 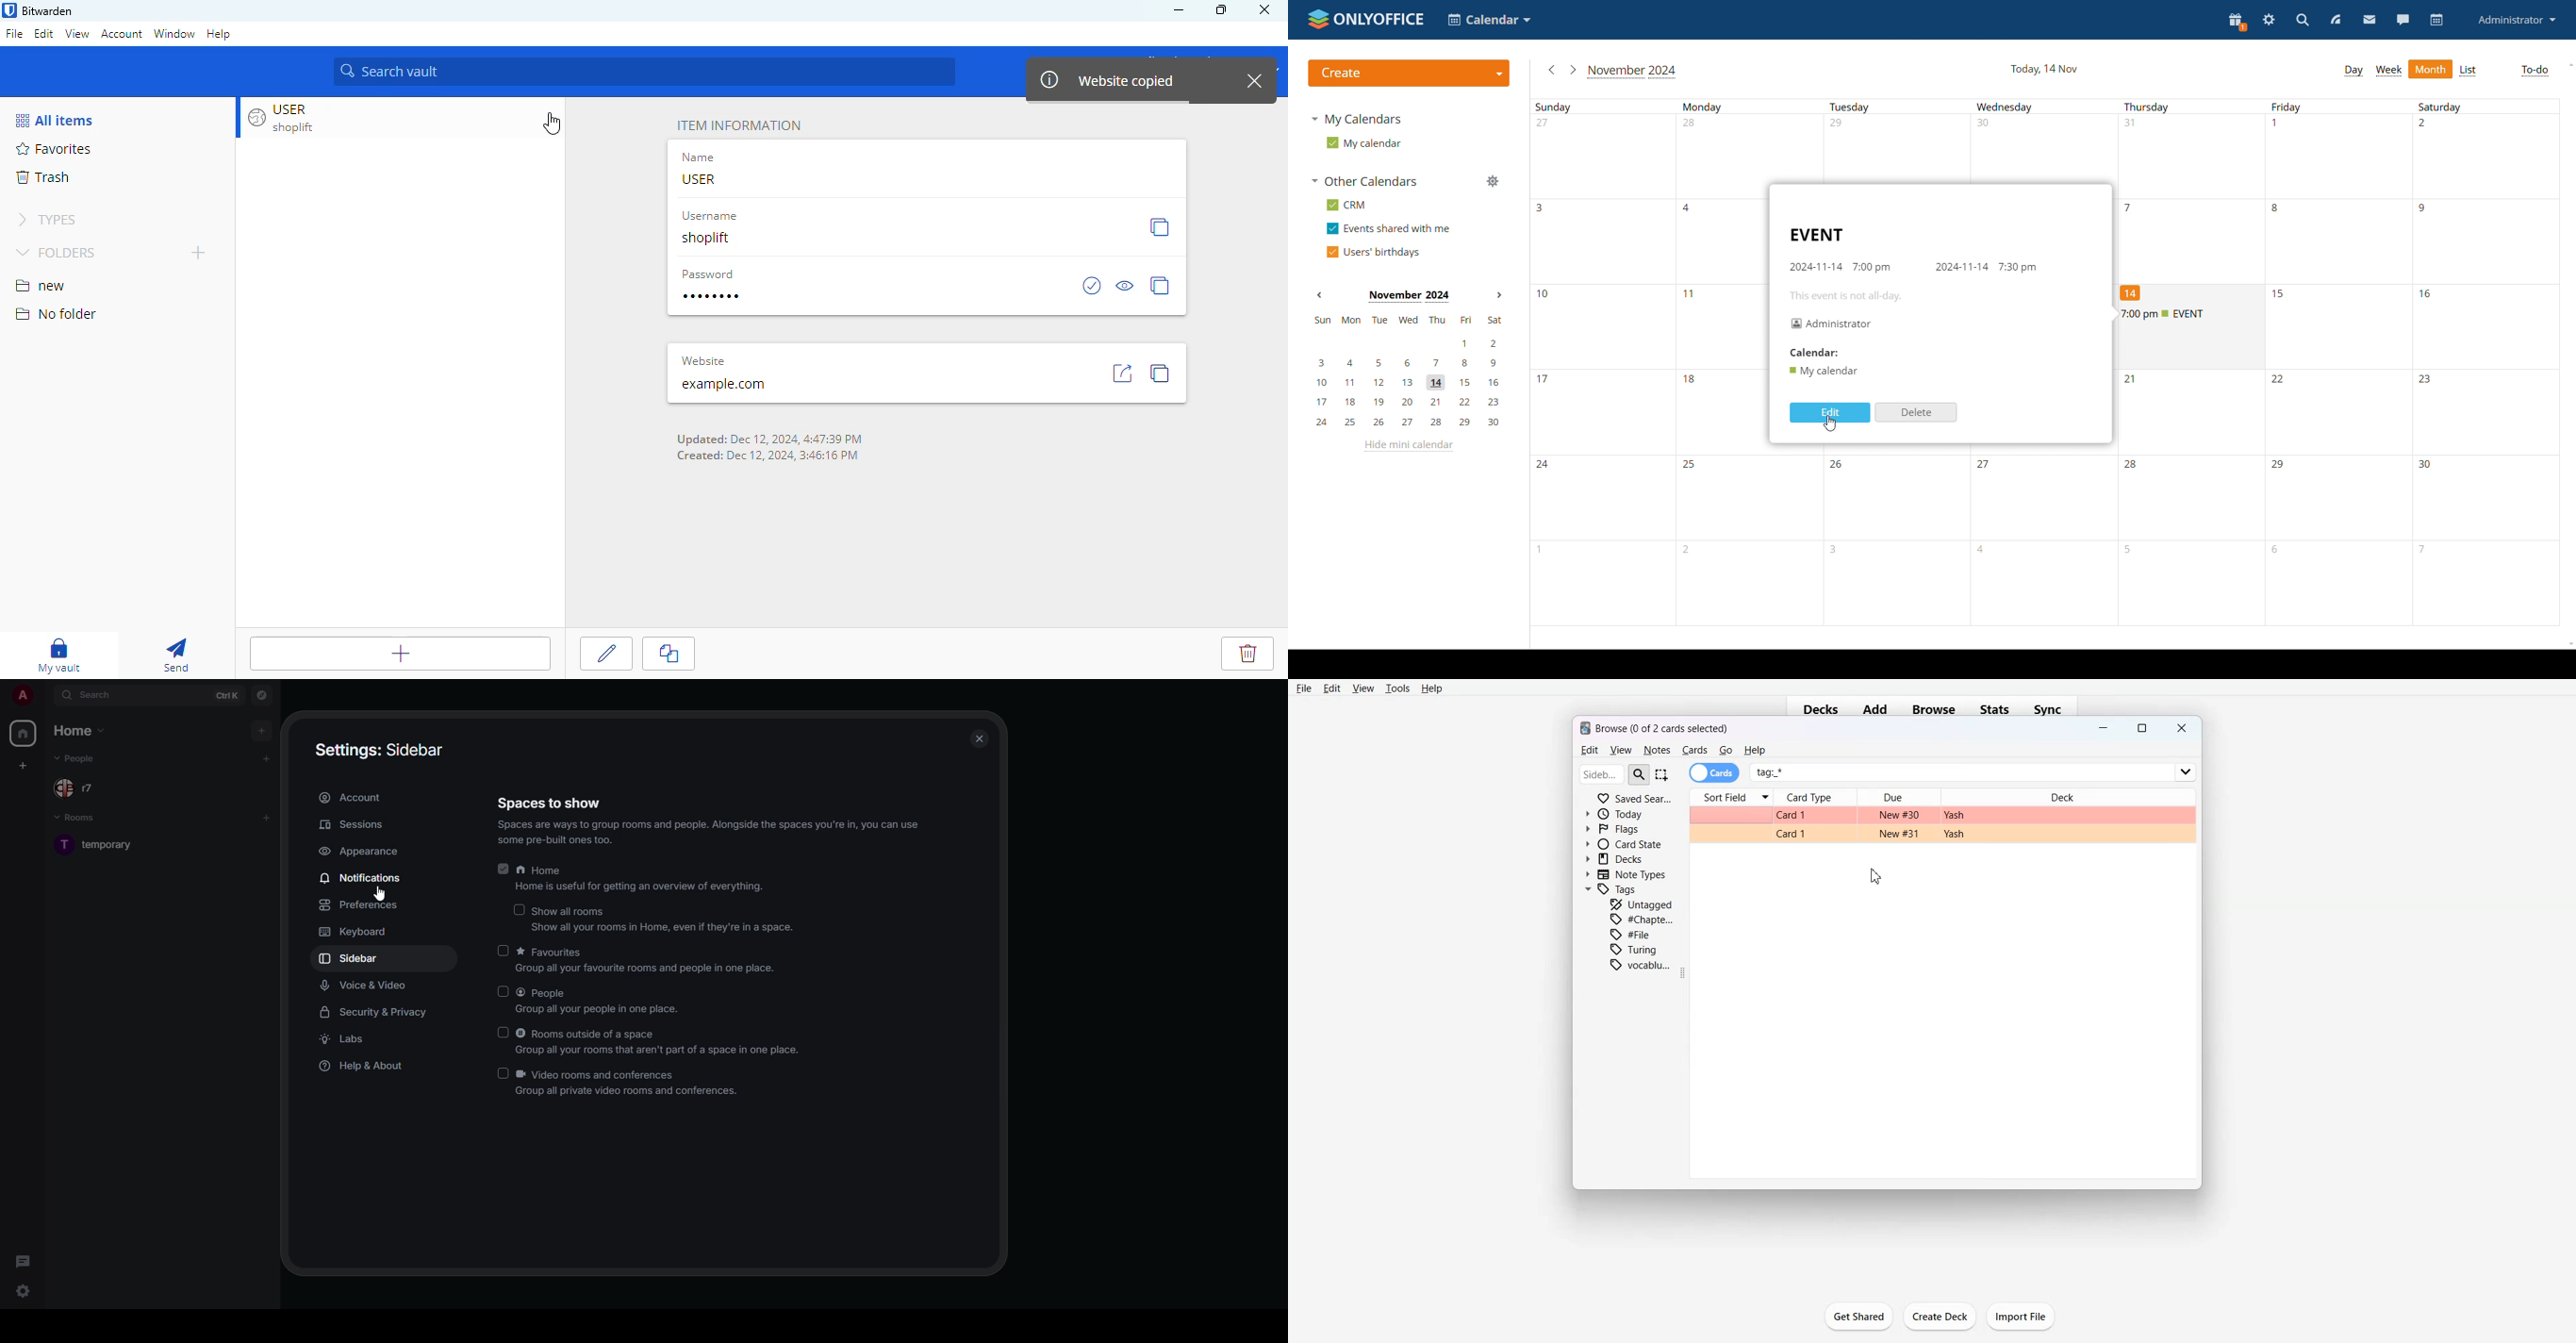 I want to click on Close, so click(x=2180, y=728).